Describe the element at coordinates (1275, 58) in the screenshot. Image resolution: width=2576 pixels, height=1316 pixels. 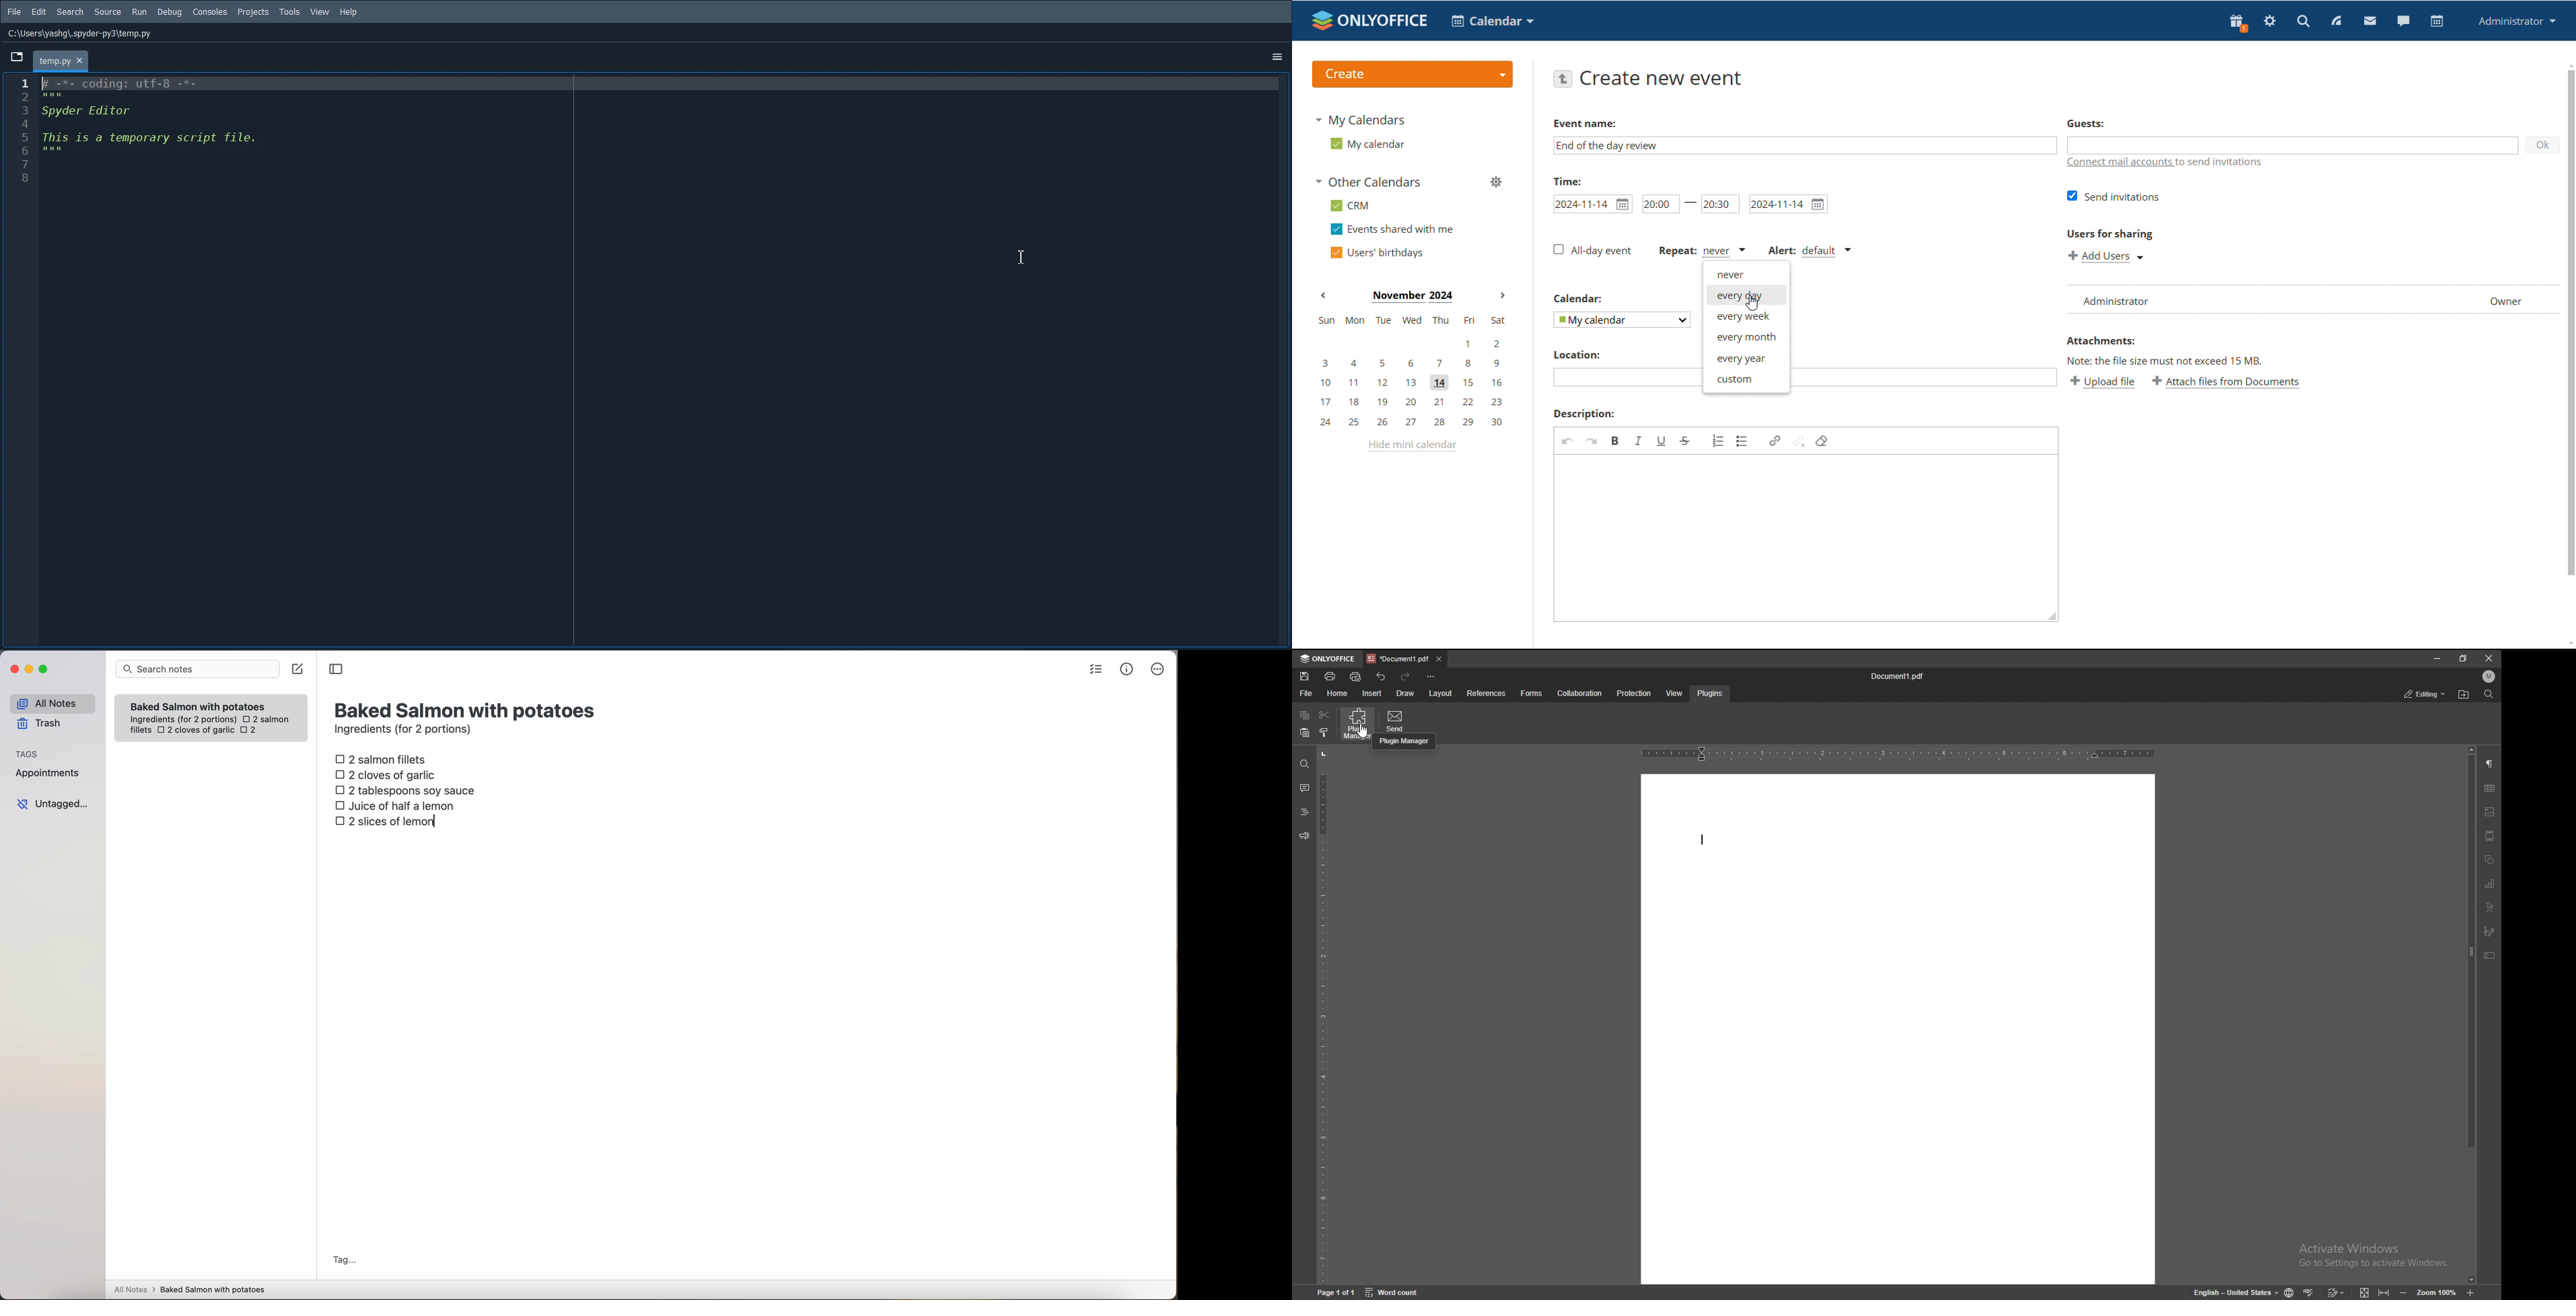
I see `Option` at that location.